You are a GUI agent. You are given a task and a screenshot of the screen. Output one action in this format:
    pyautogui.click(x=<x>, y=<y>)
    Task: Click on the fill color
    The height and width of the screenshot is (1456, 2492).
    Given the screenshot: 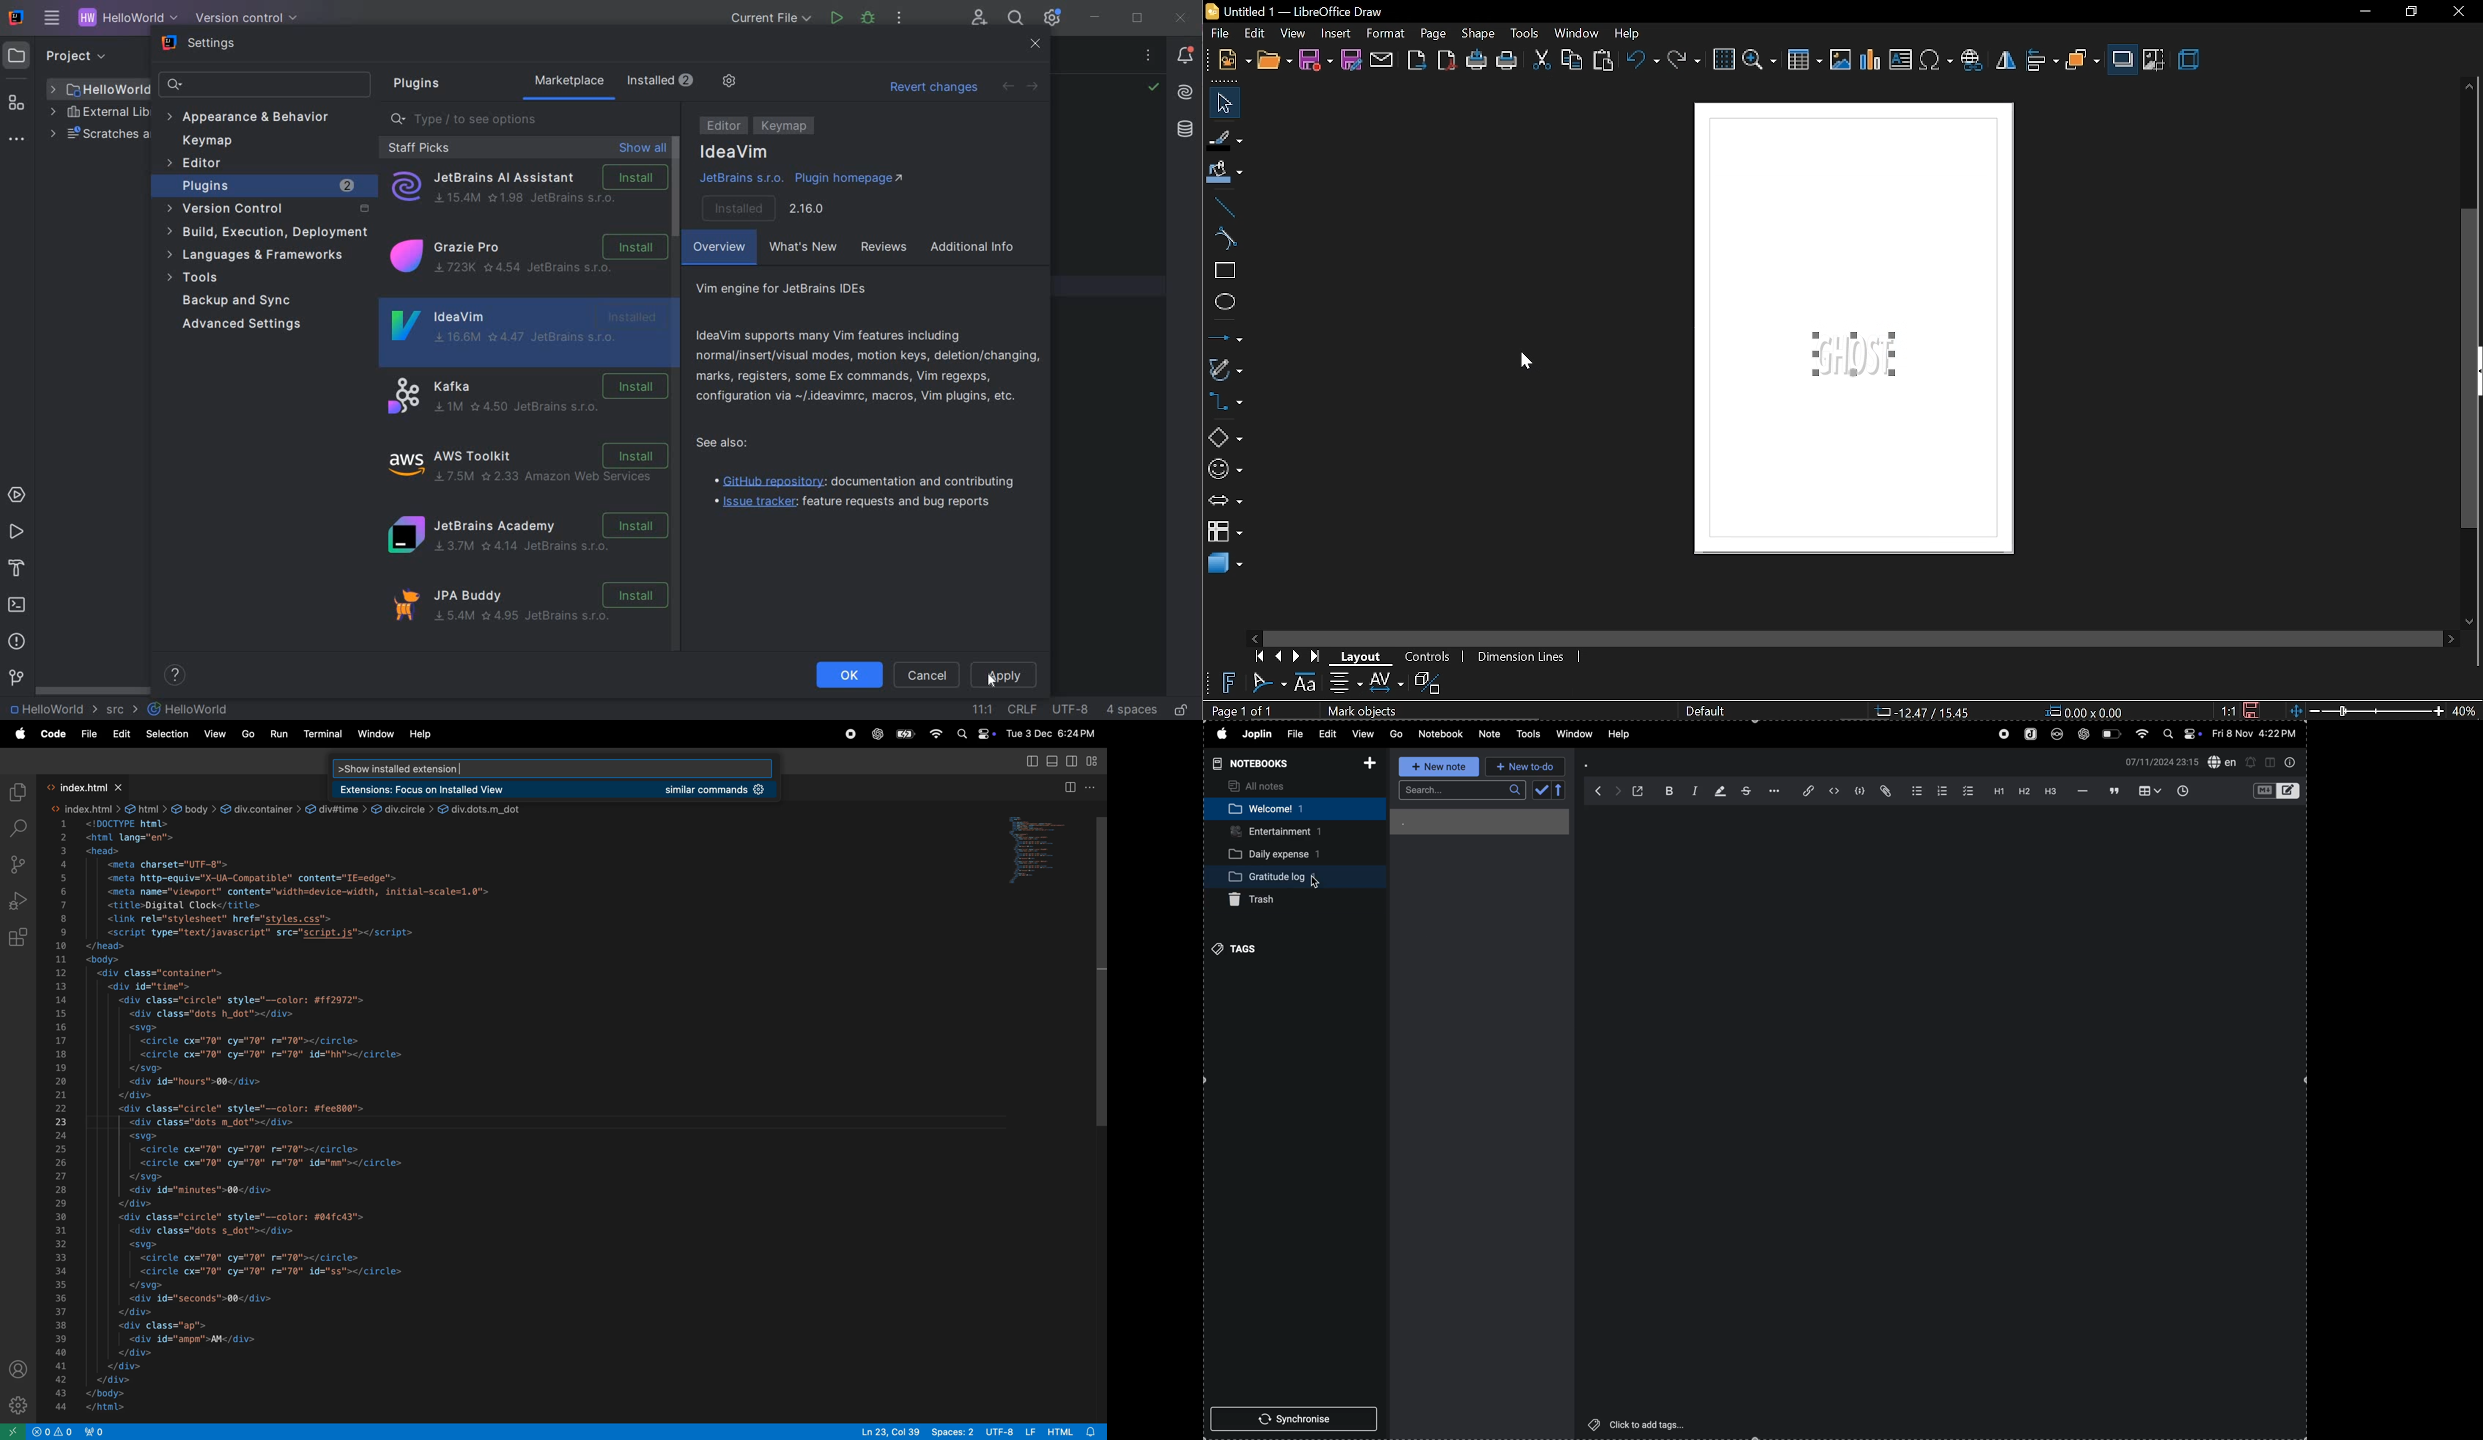 What is the action you would take?
    pyautogui.click(x=1224, y=172)
    